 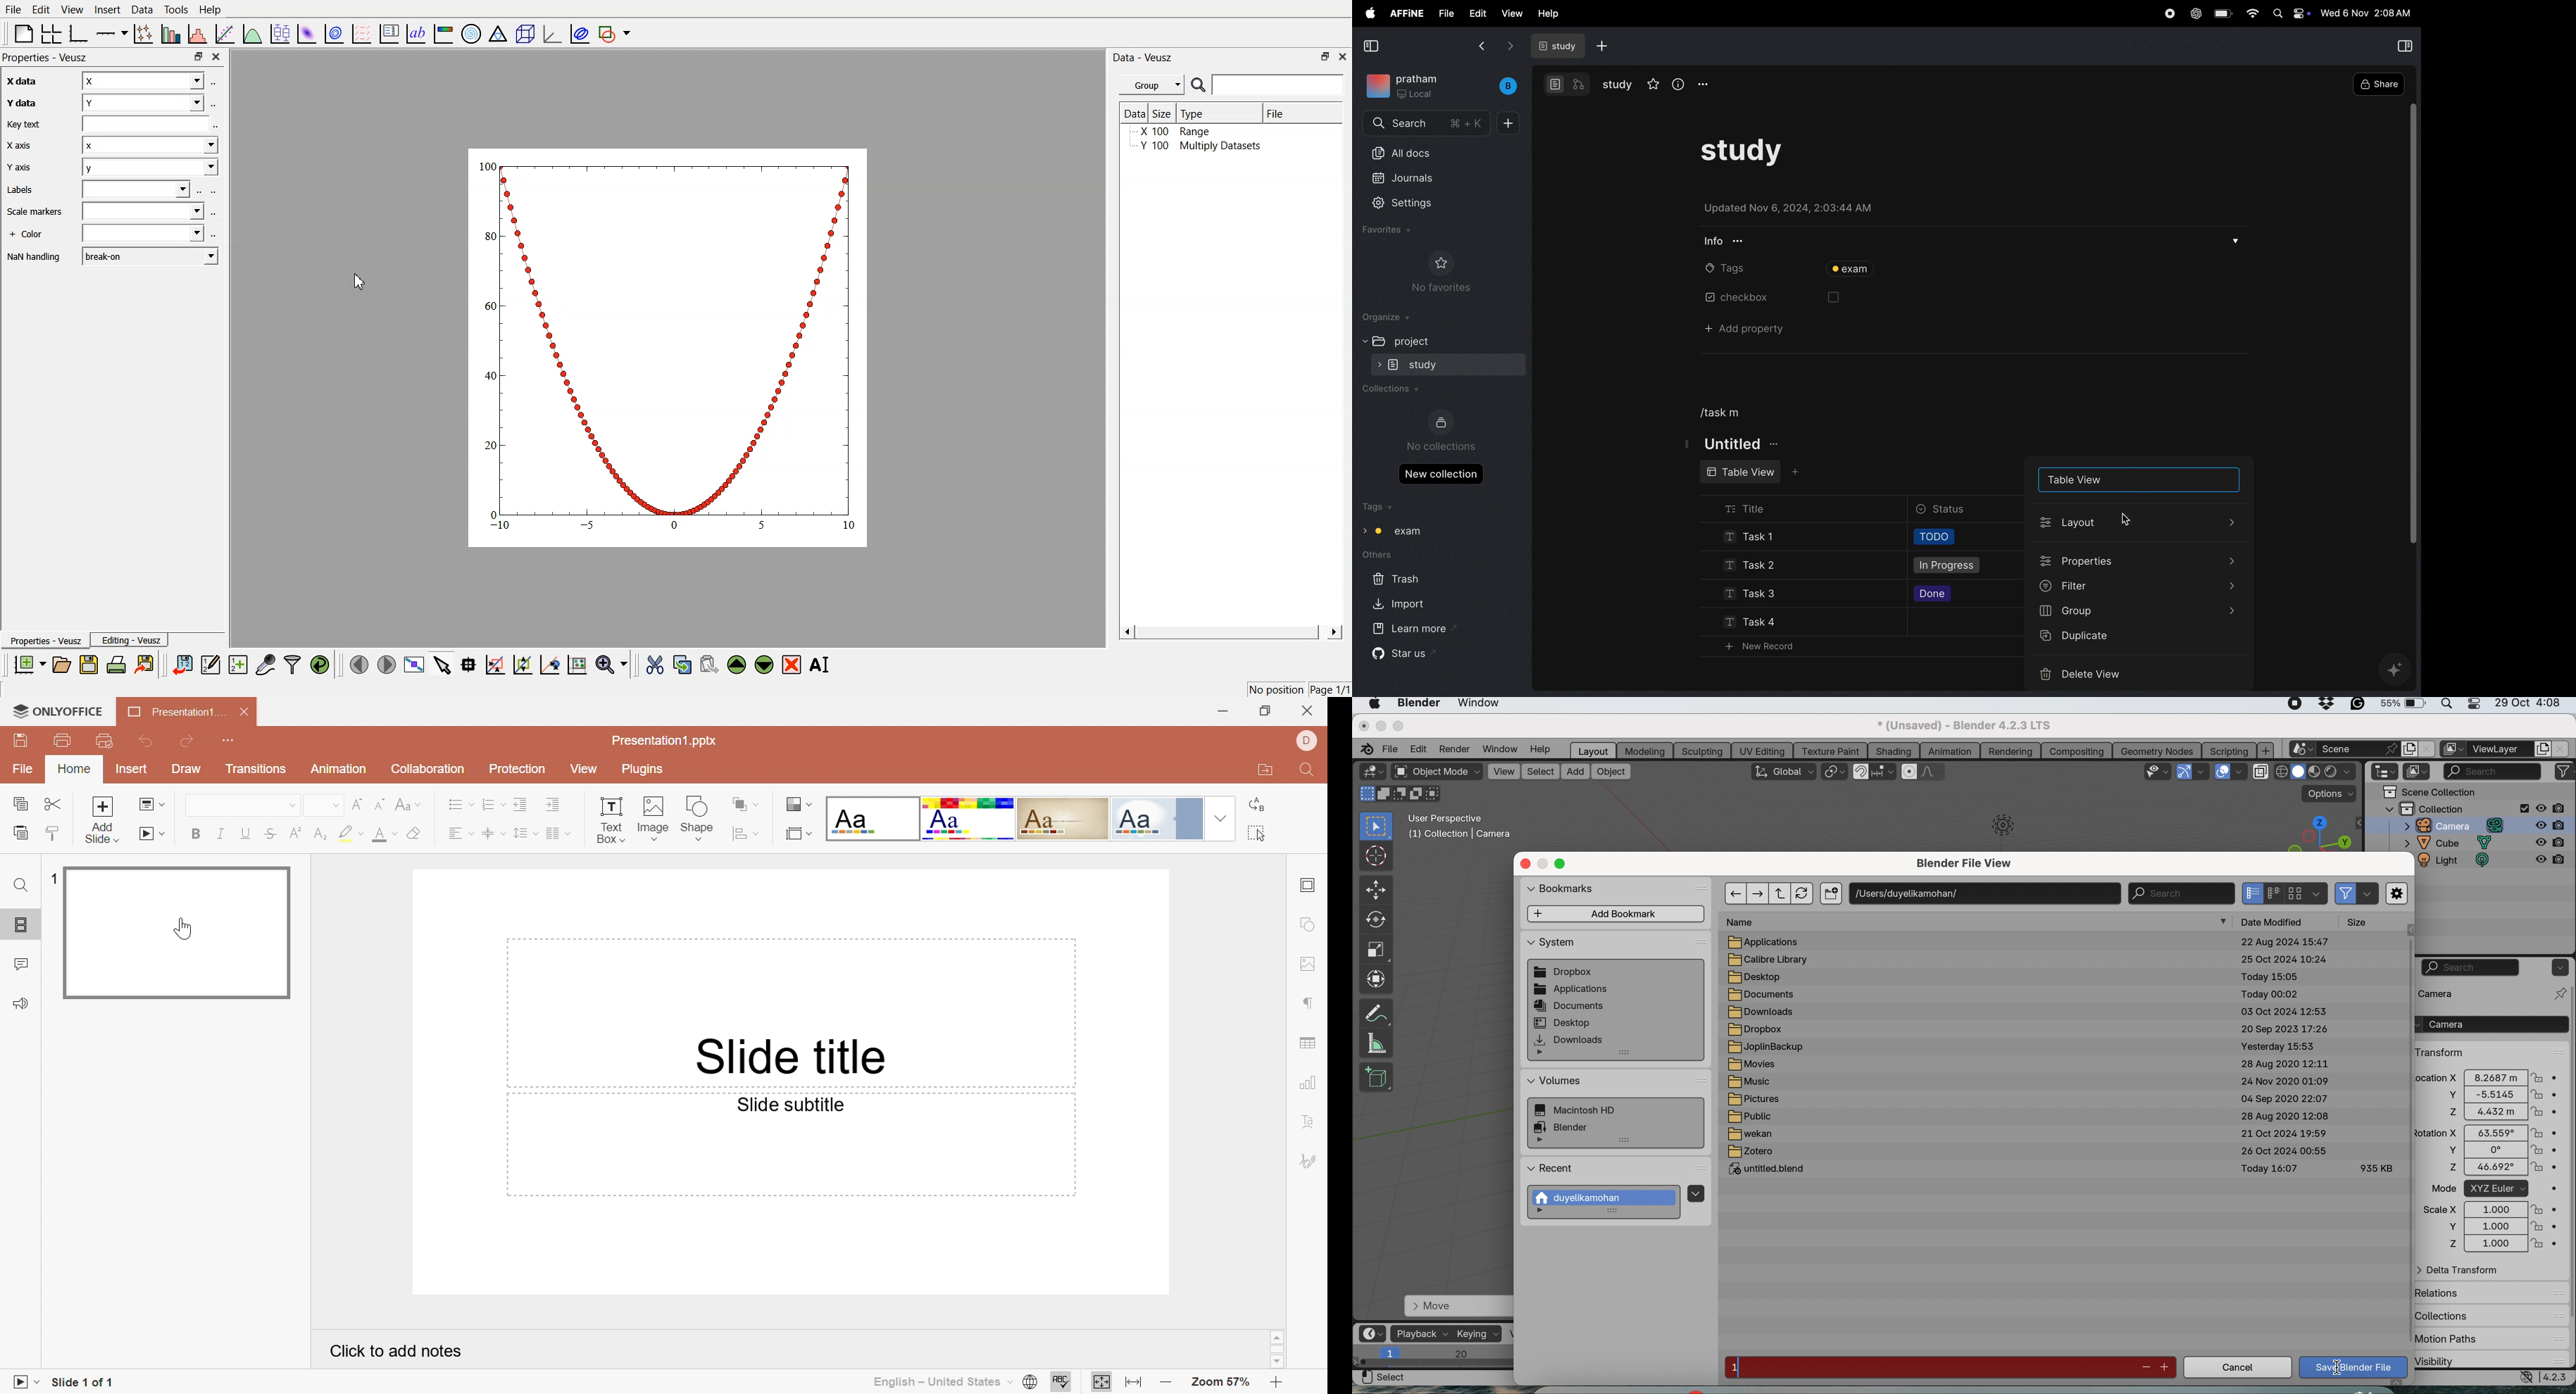 I want to click on texture paint, so click(x=1832, y=750).